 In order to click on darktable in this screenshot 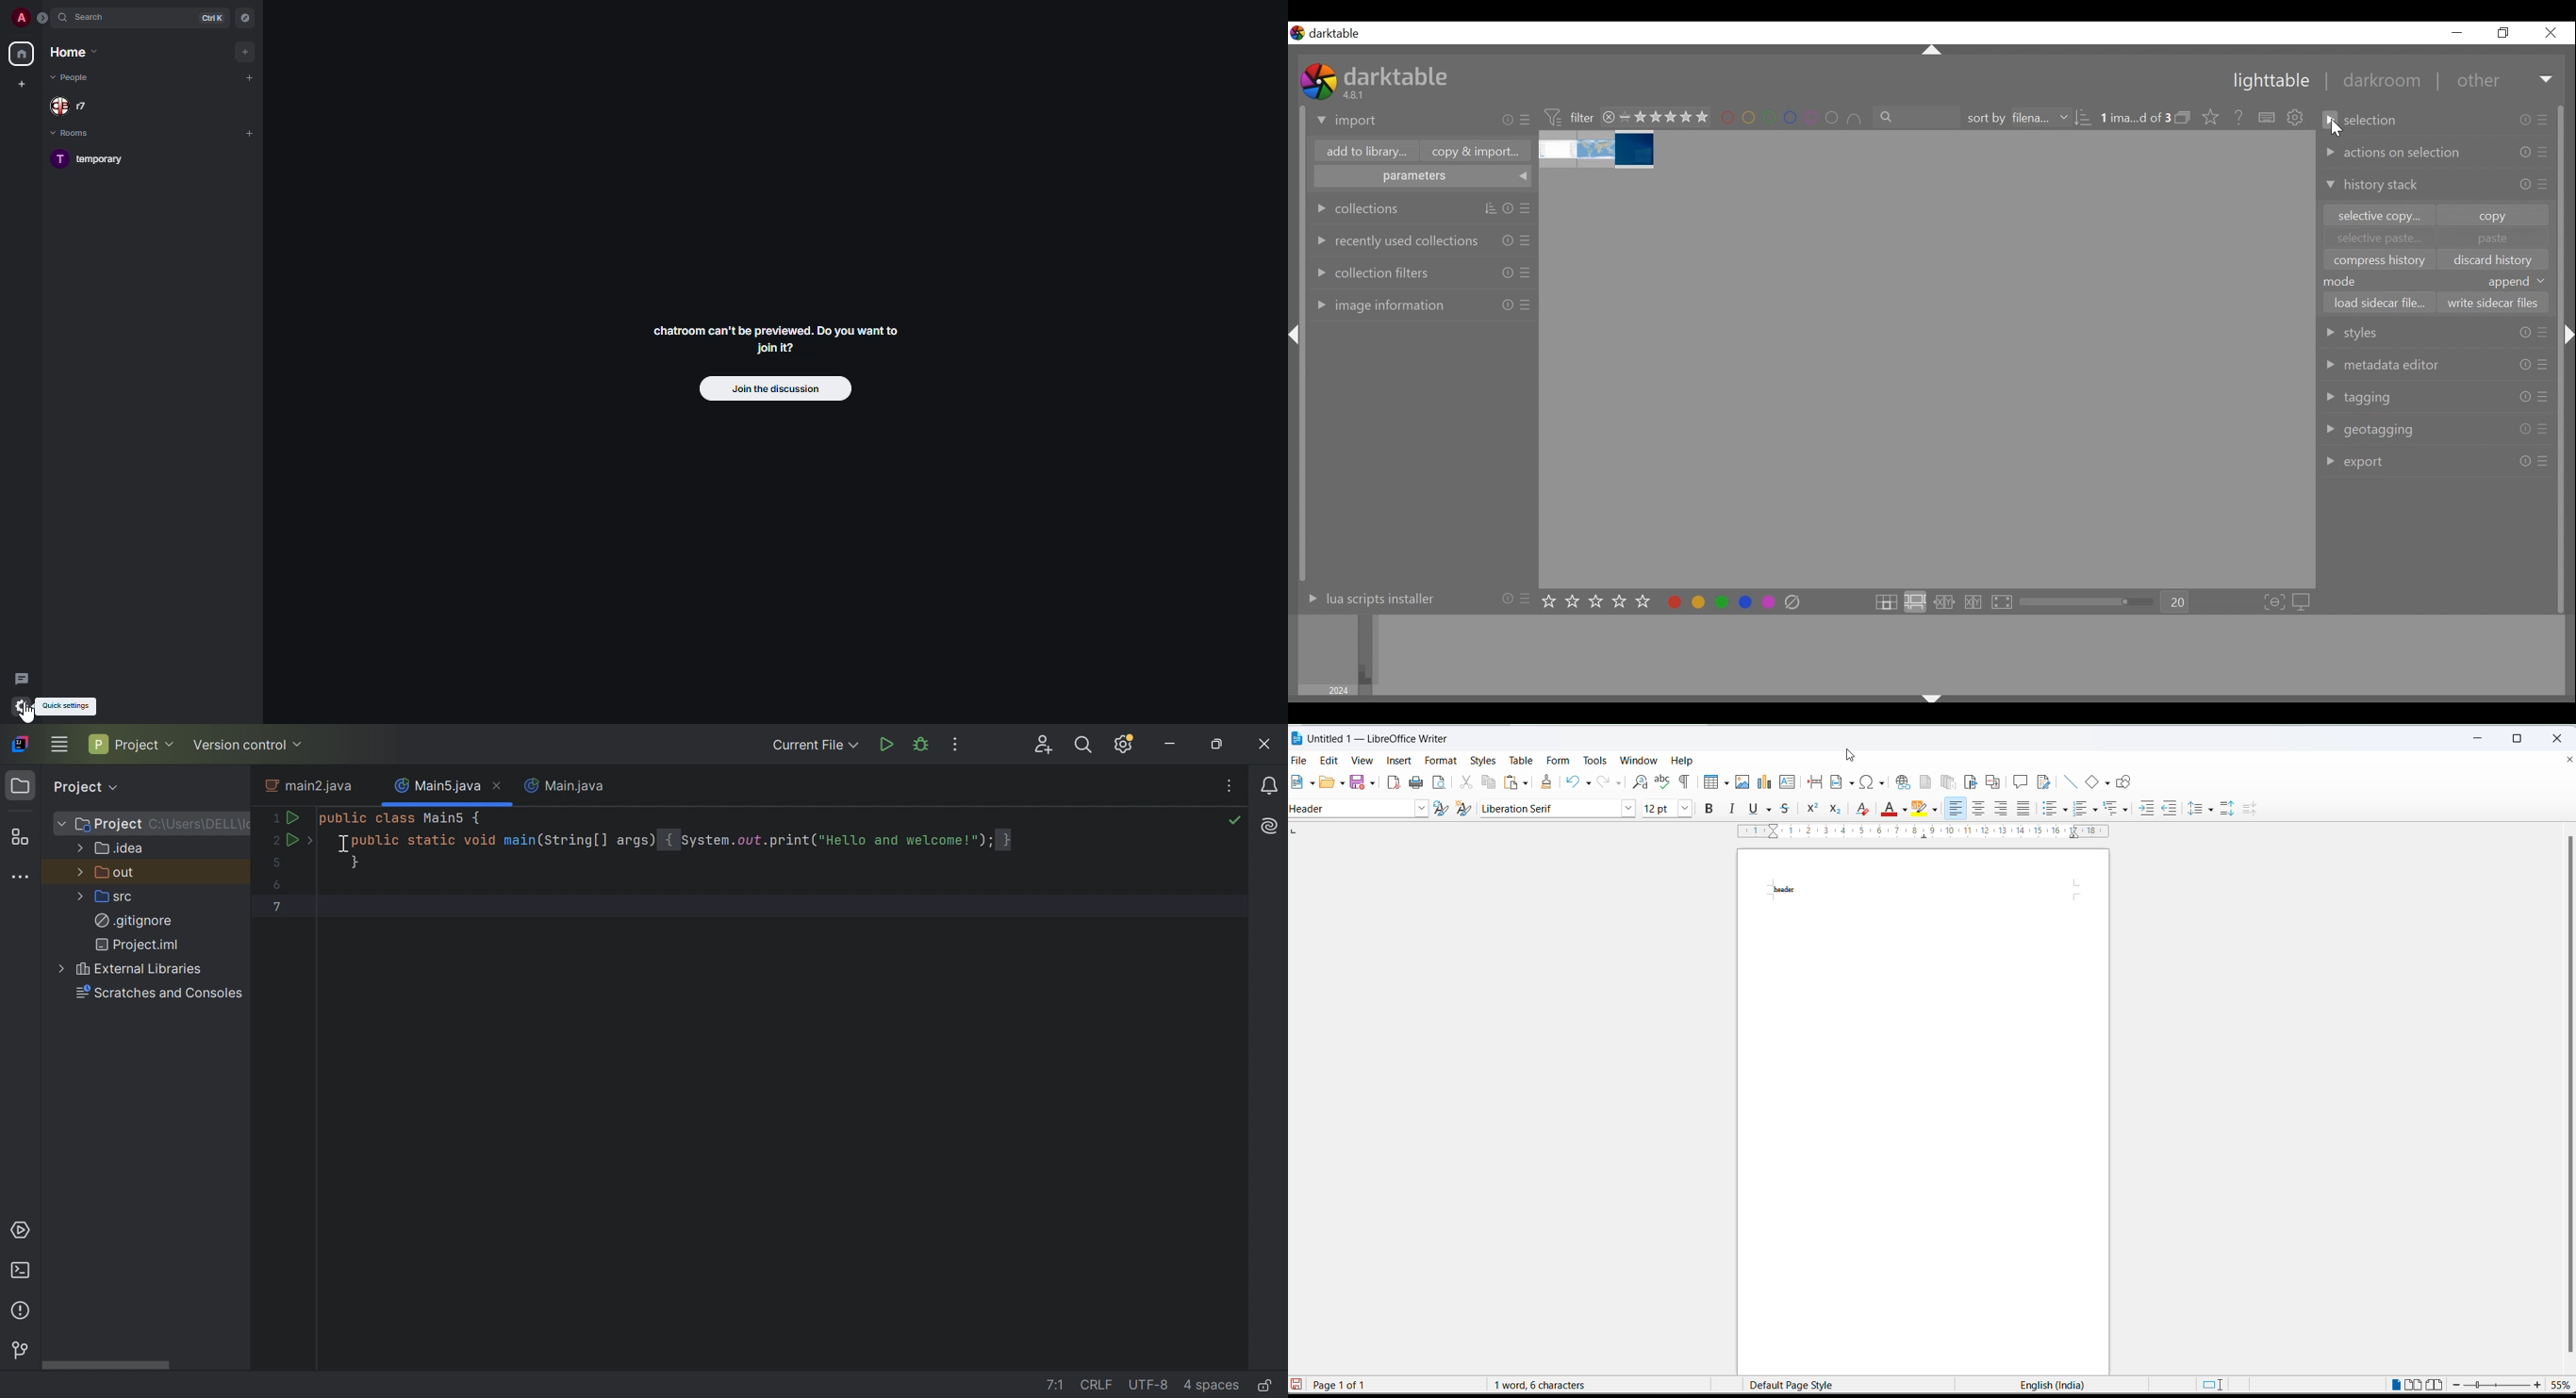, I will do `click(1339, 34)`.